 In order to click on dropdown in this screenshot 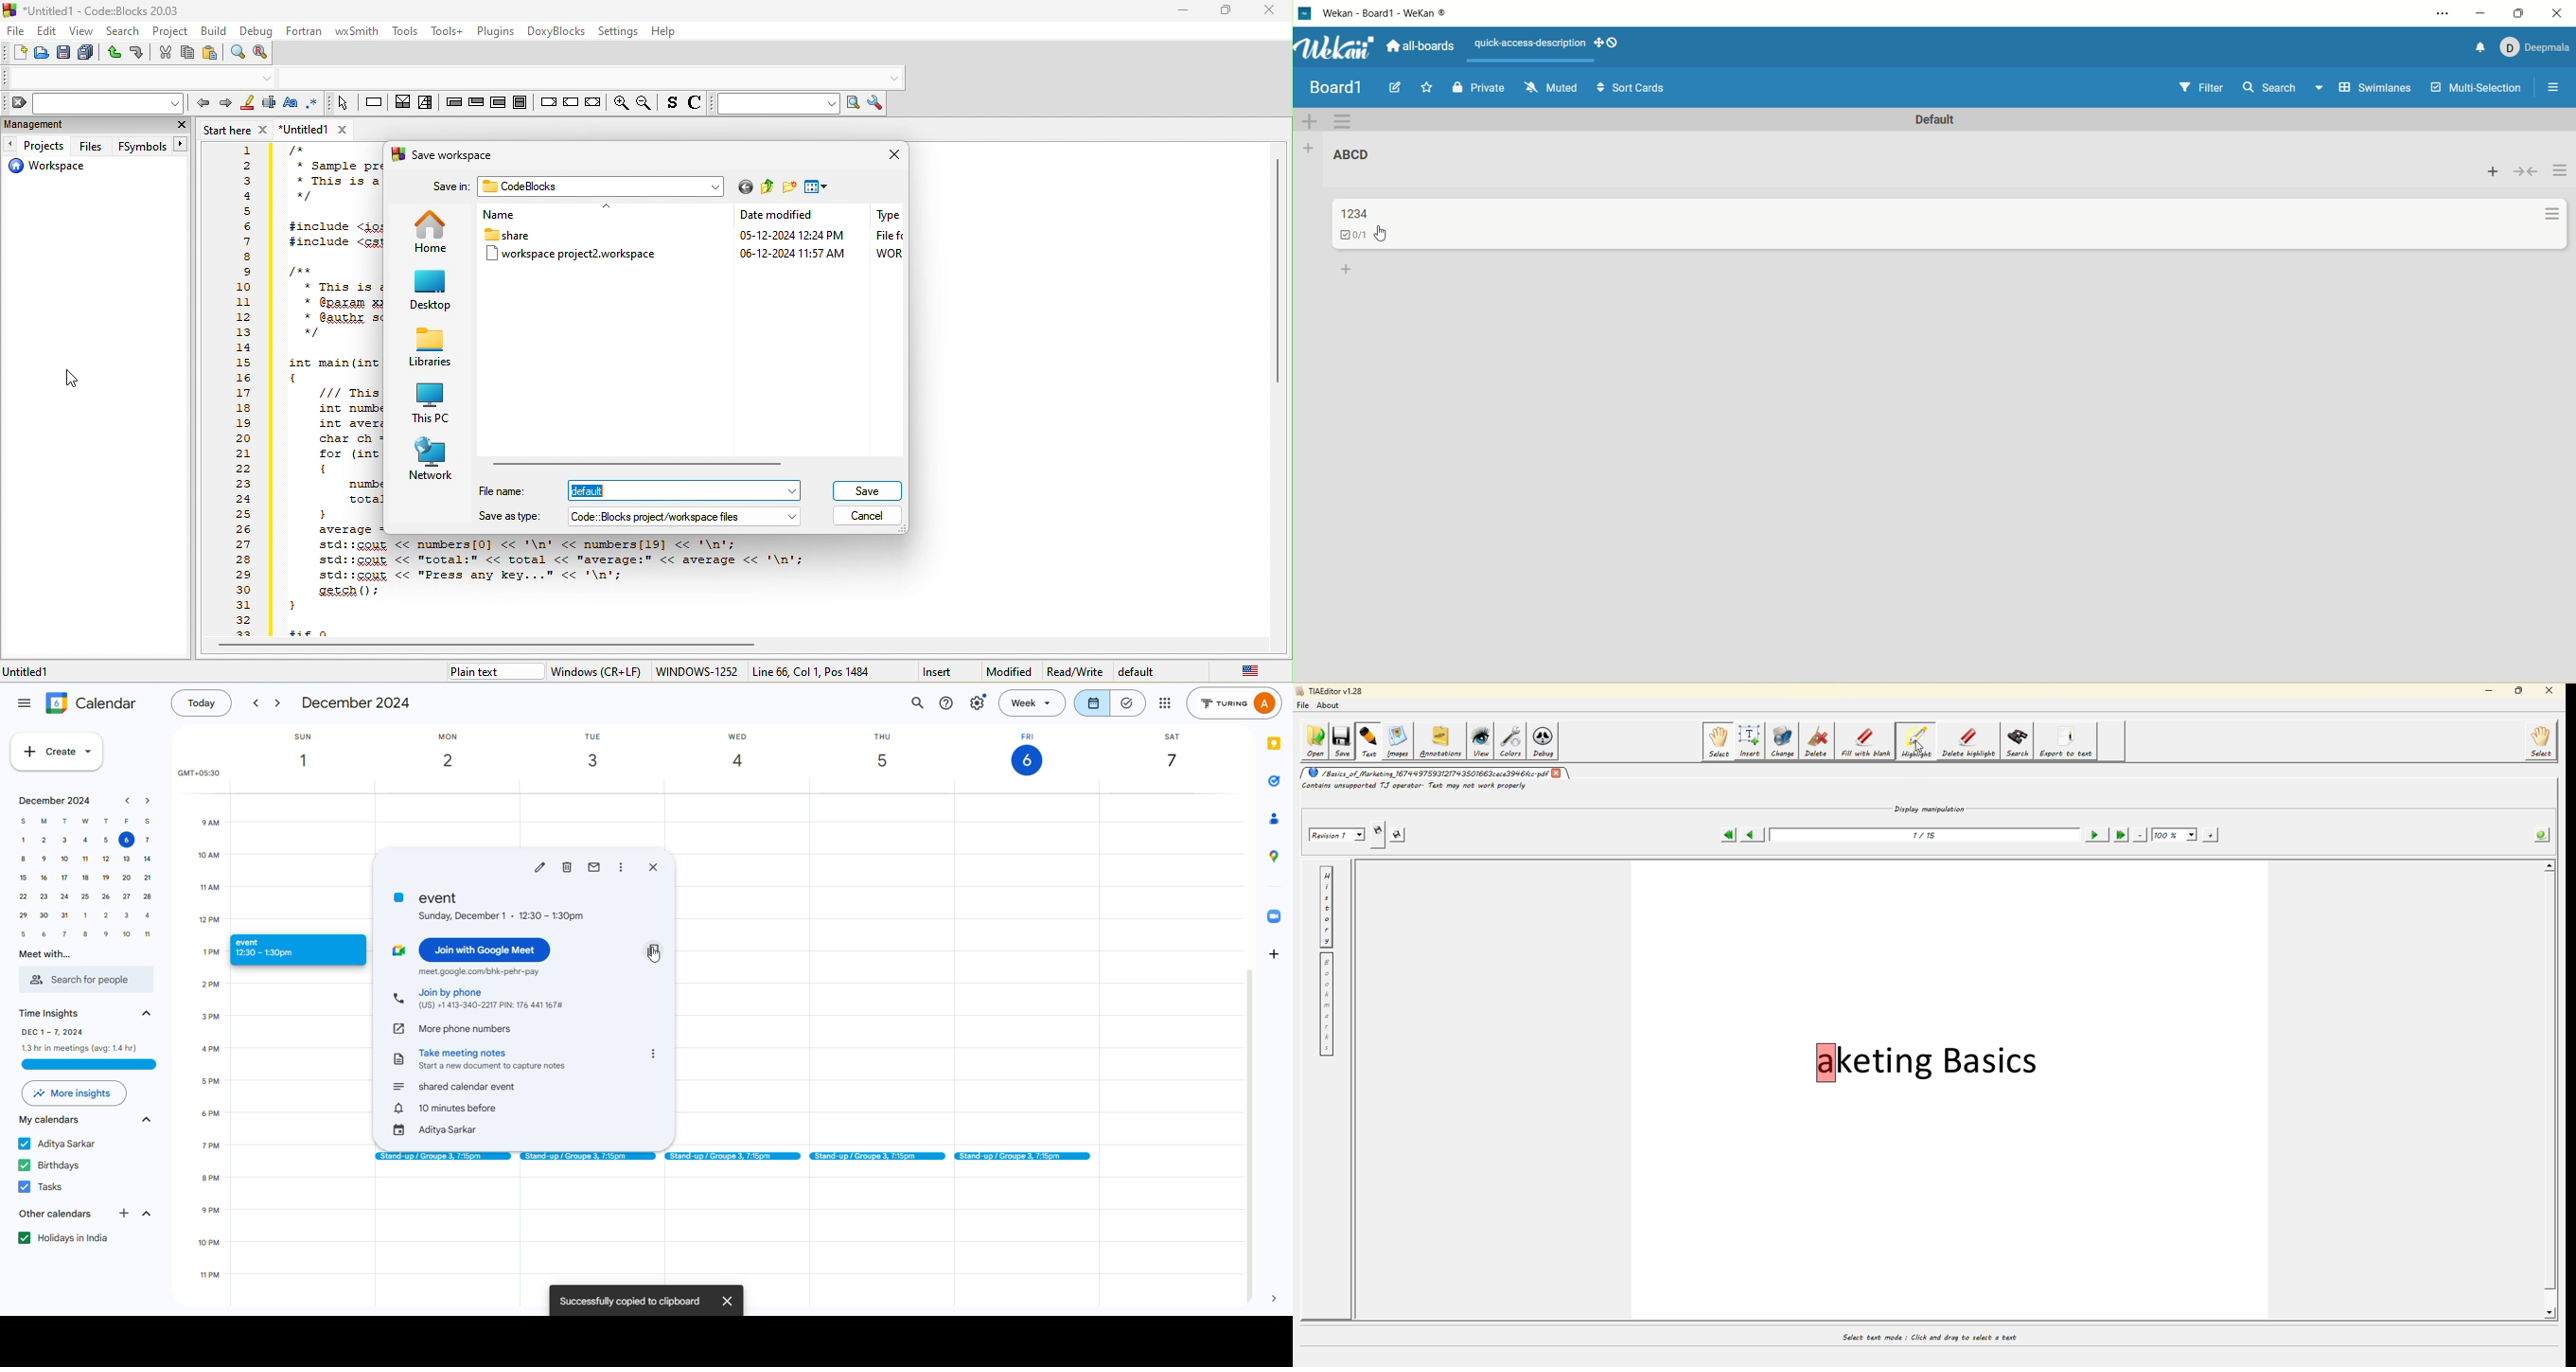, I will do `click(715, 187)`.